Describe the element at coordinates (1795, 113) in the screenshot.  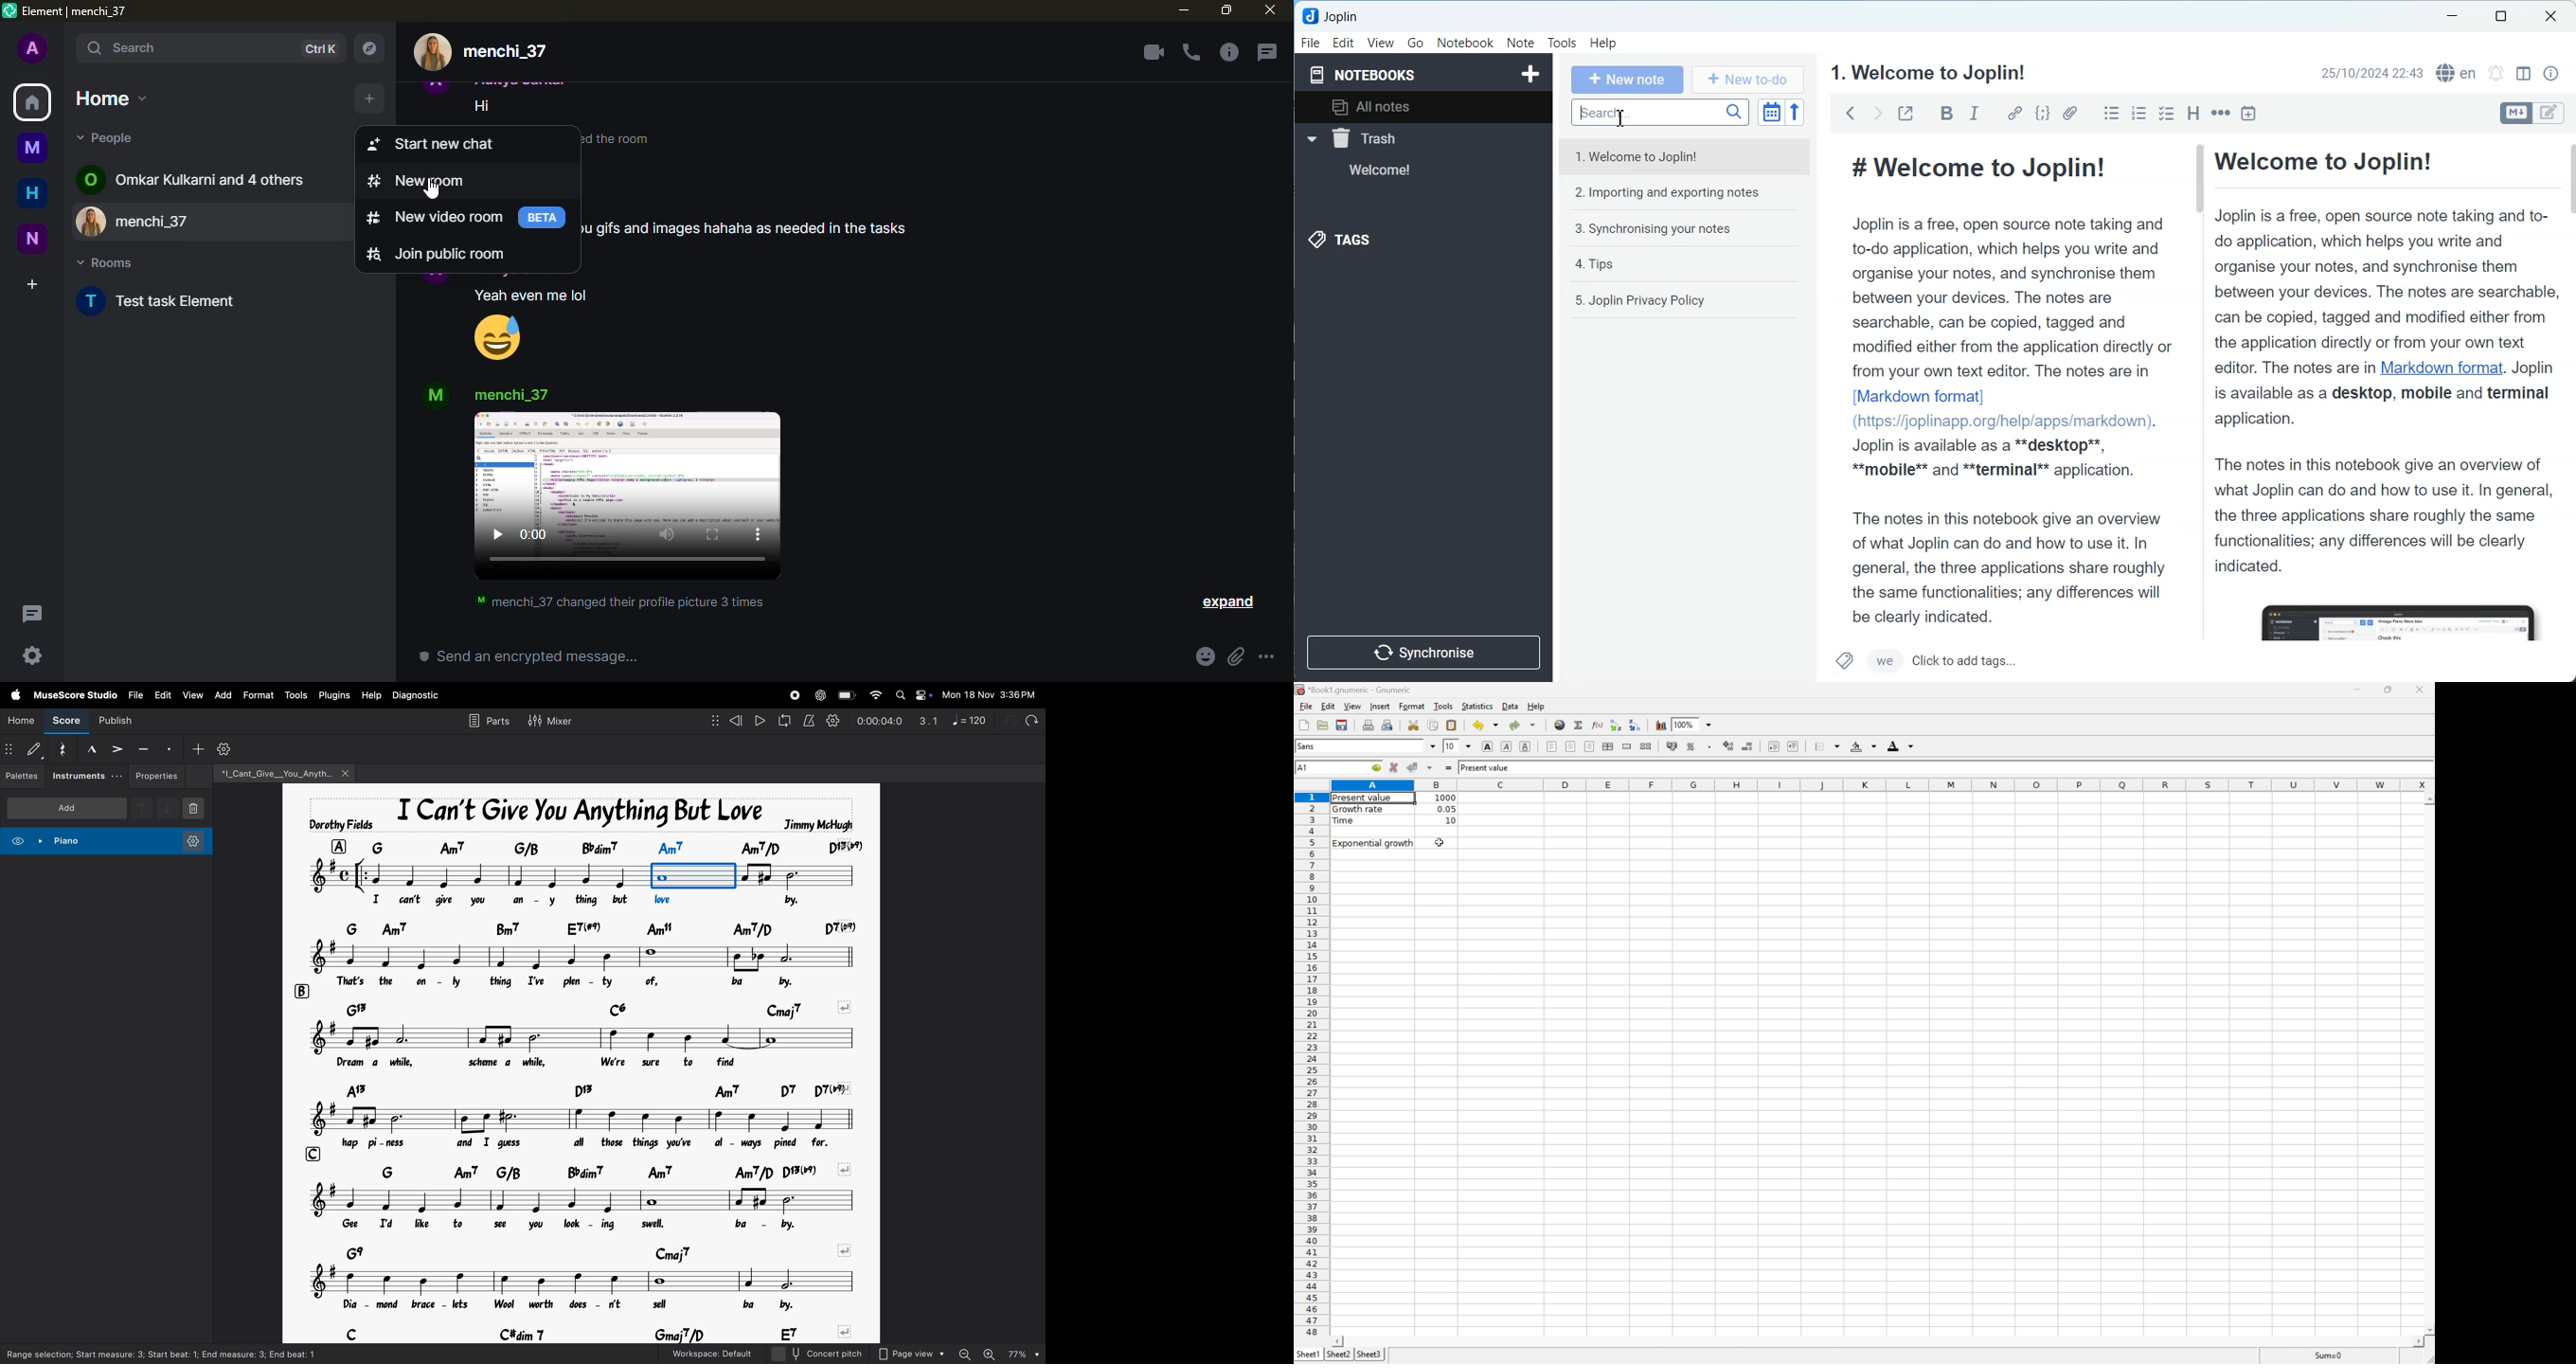
I see `Reserve sort order` at that location.